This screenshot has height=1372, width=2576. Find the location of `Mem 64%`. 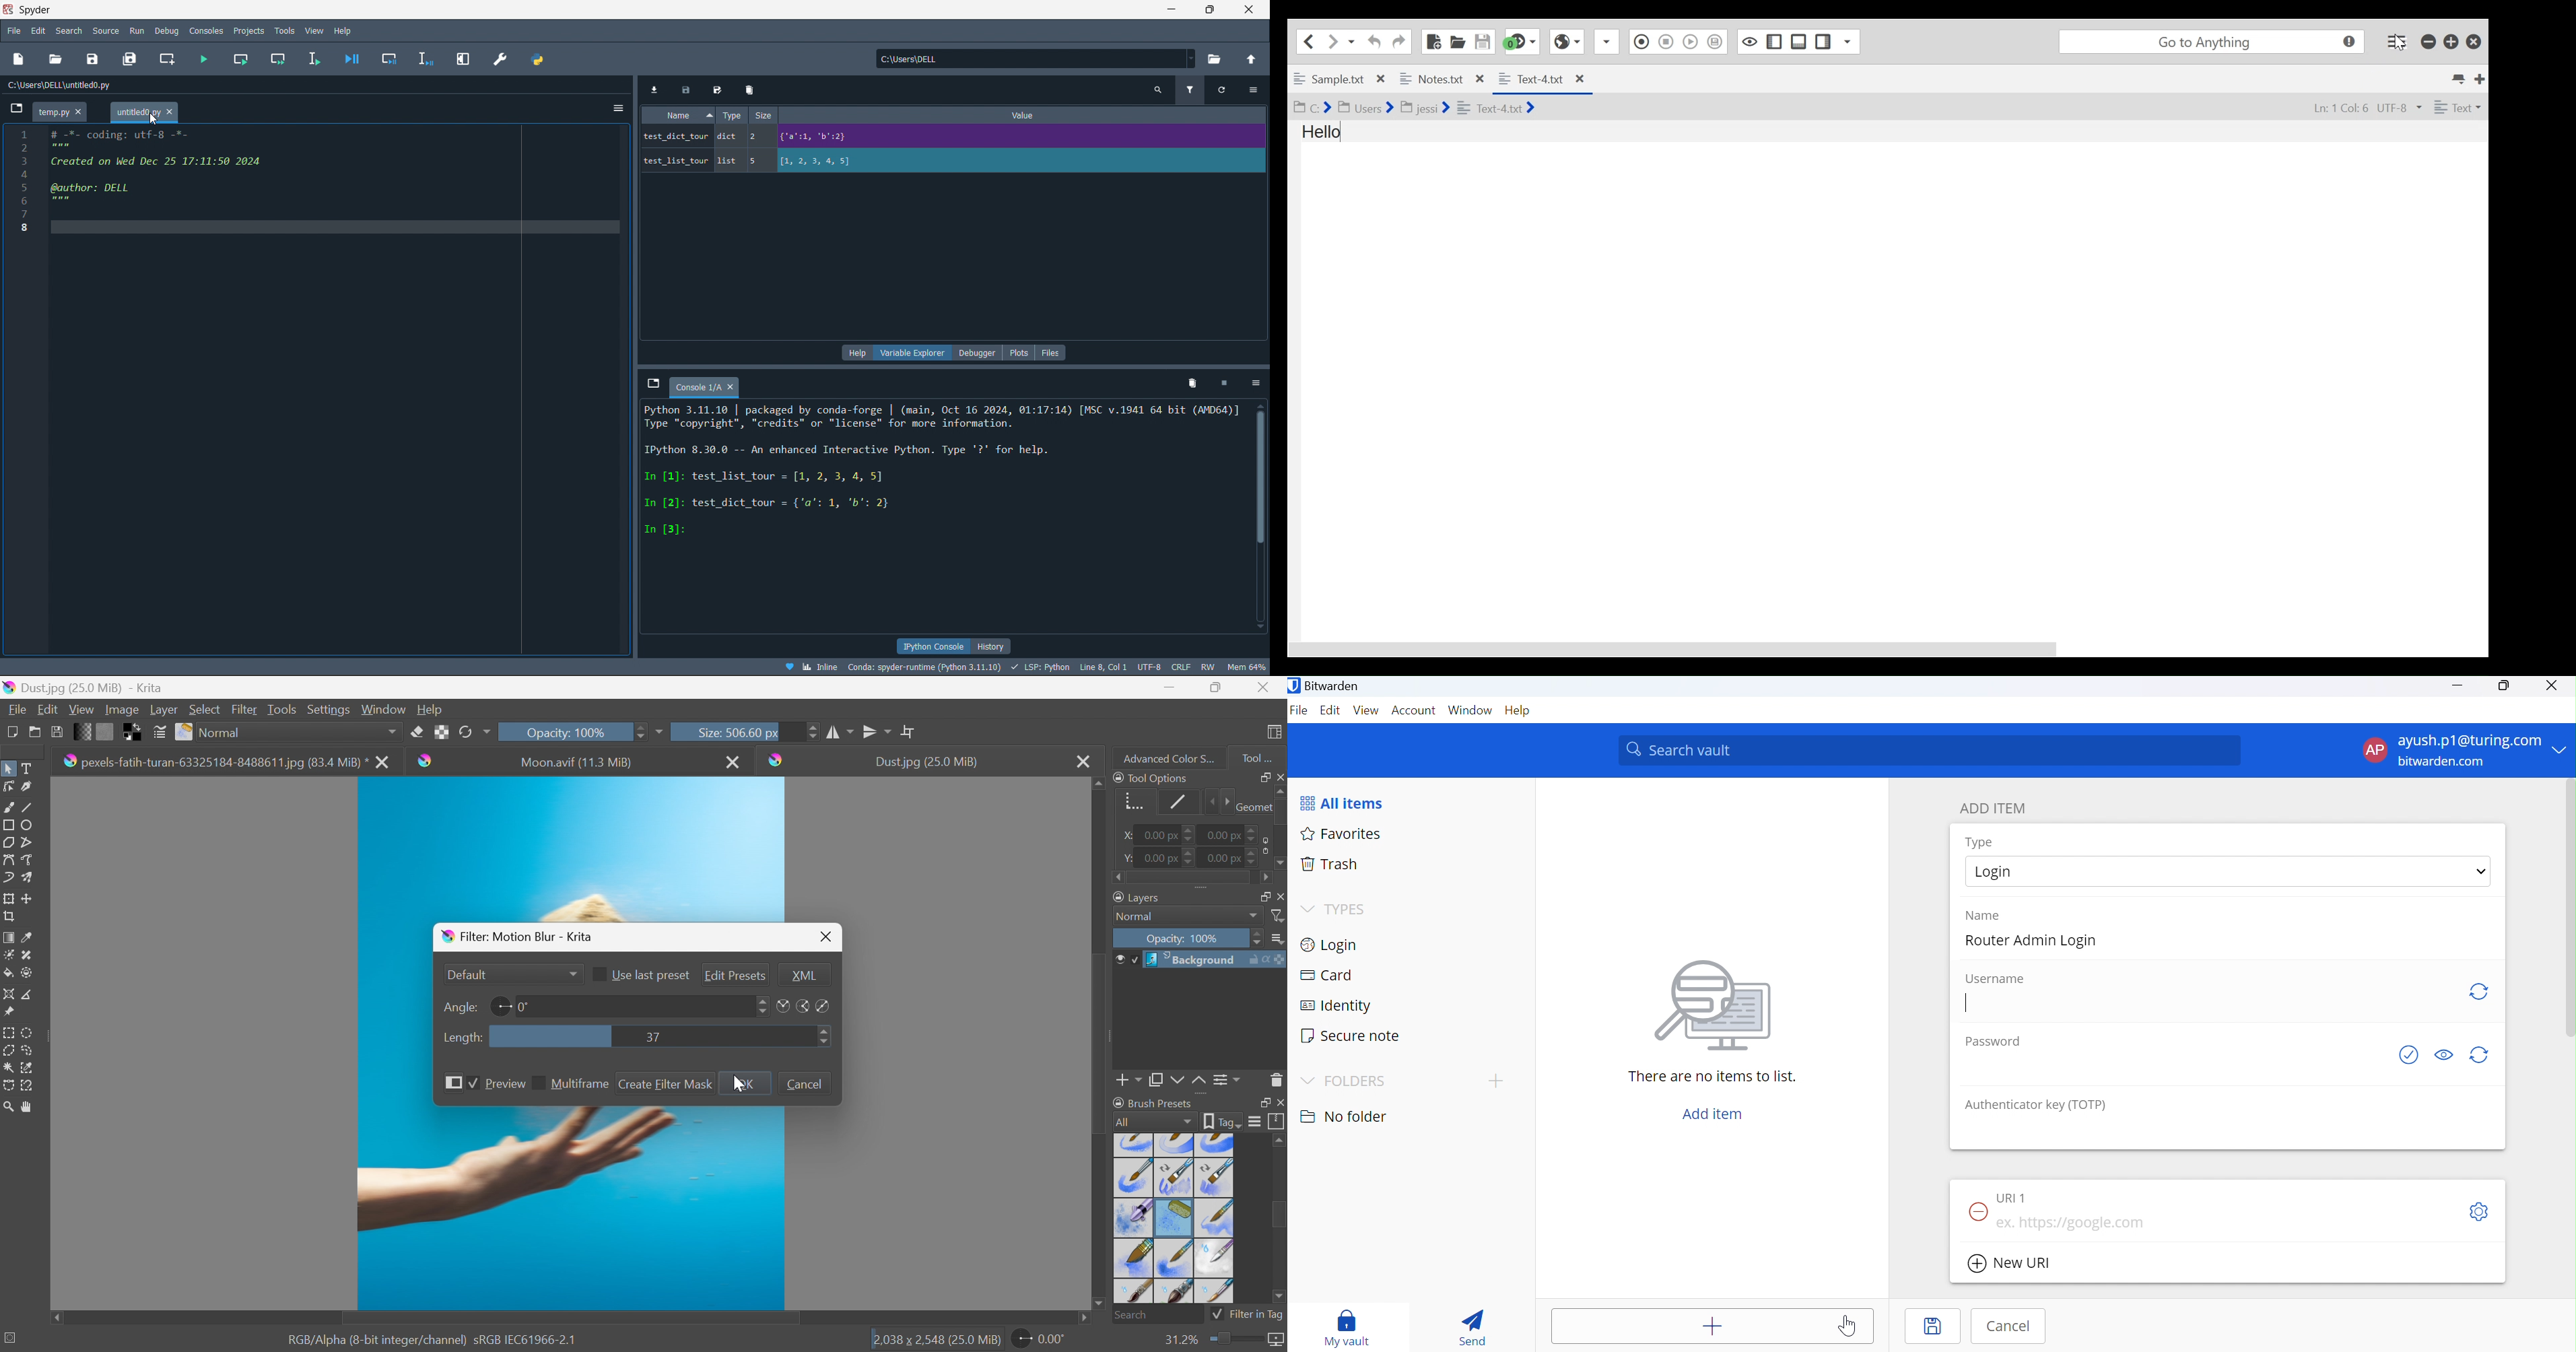

Mem 64% is located at coordinates (1245, 667).